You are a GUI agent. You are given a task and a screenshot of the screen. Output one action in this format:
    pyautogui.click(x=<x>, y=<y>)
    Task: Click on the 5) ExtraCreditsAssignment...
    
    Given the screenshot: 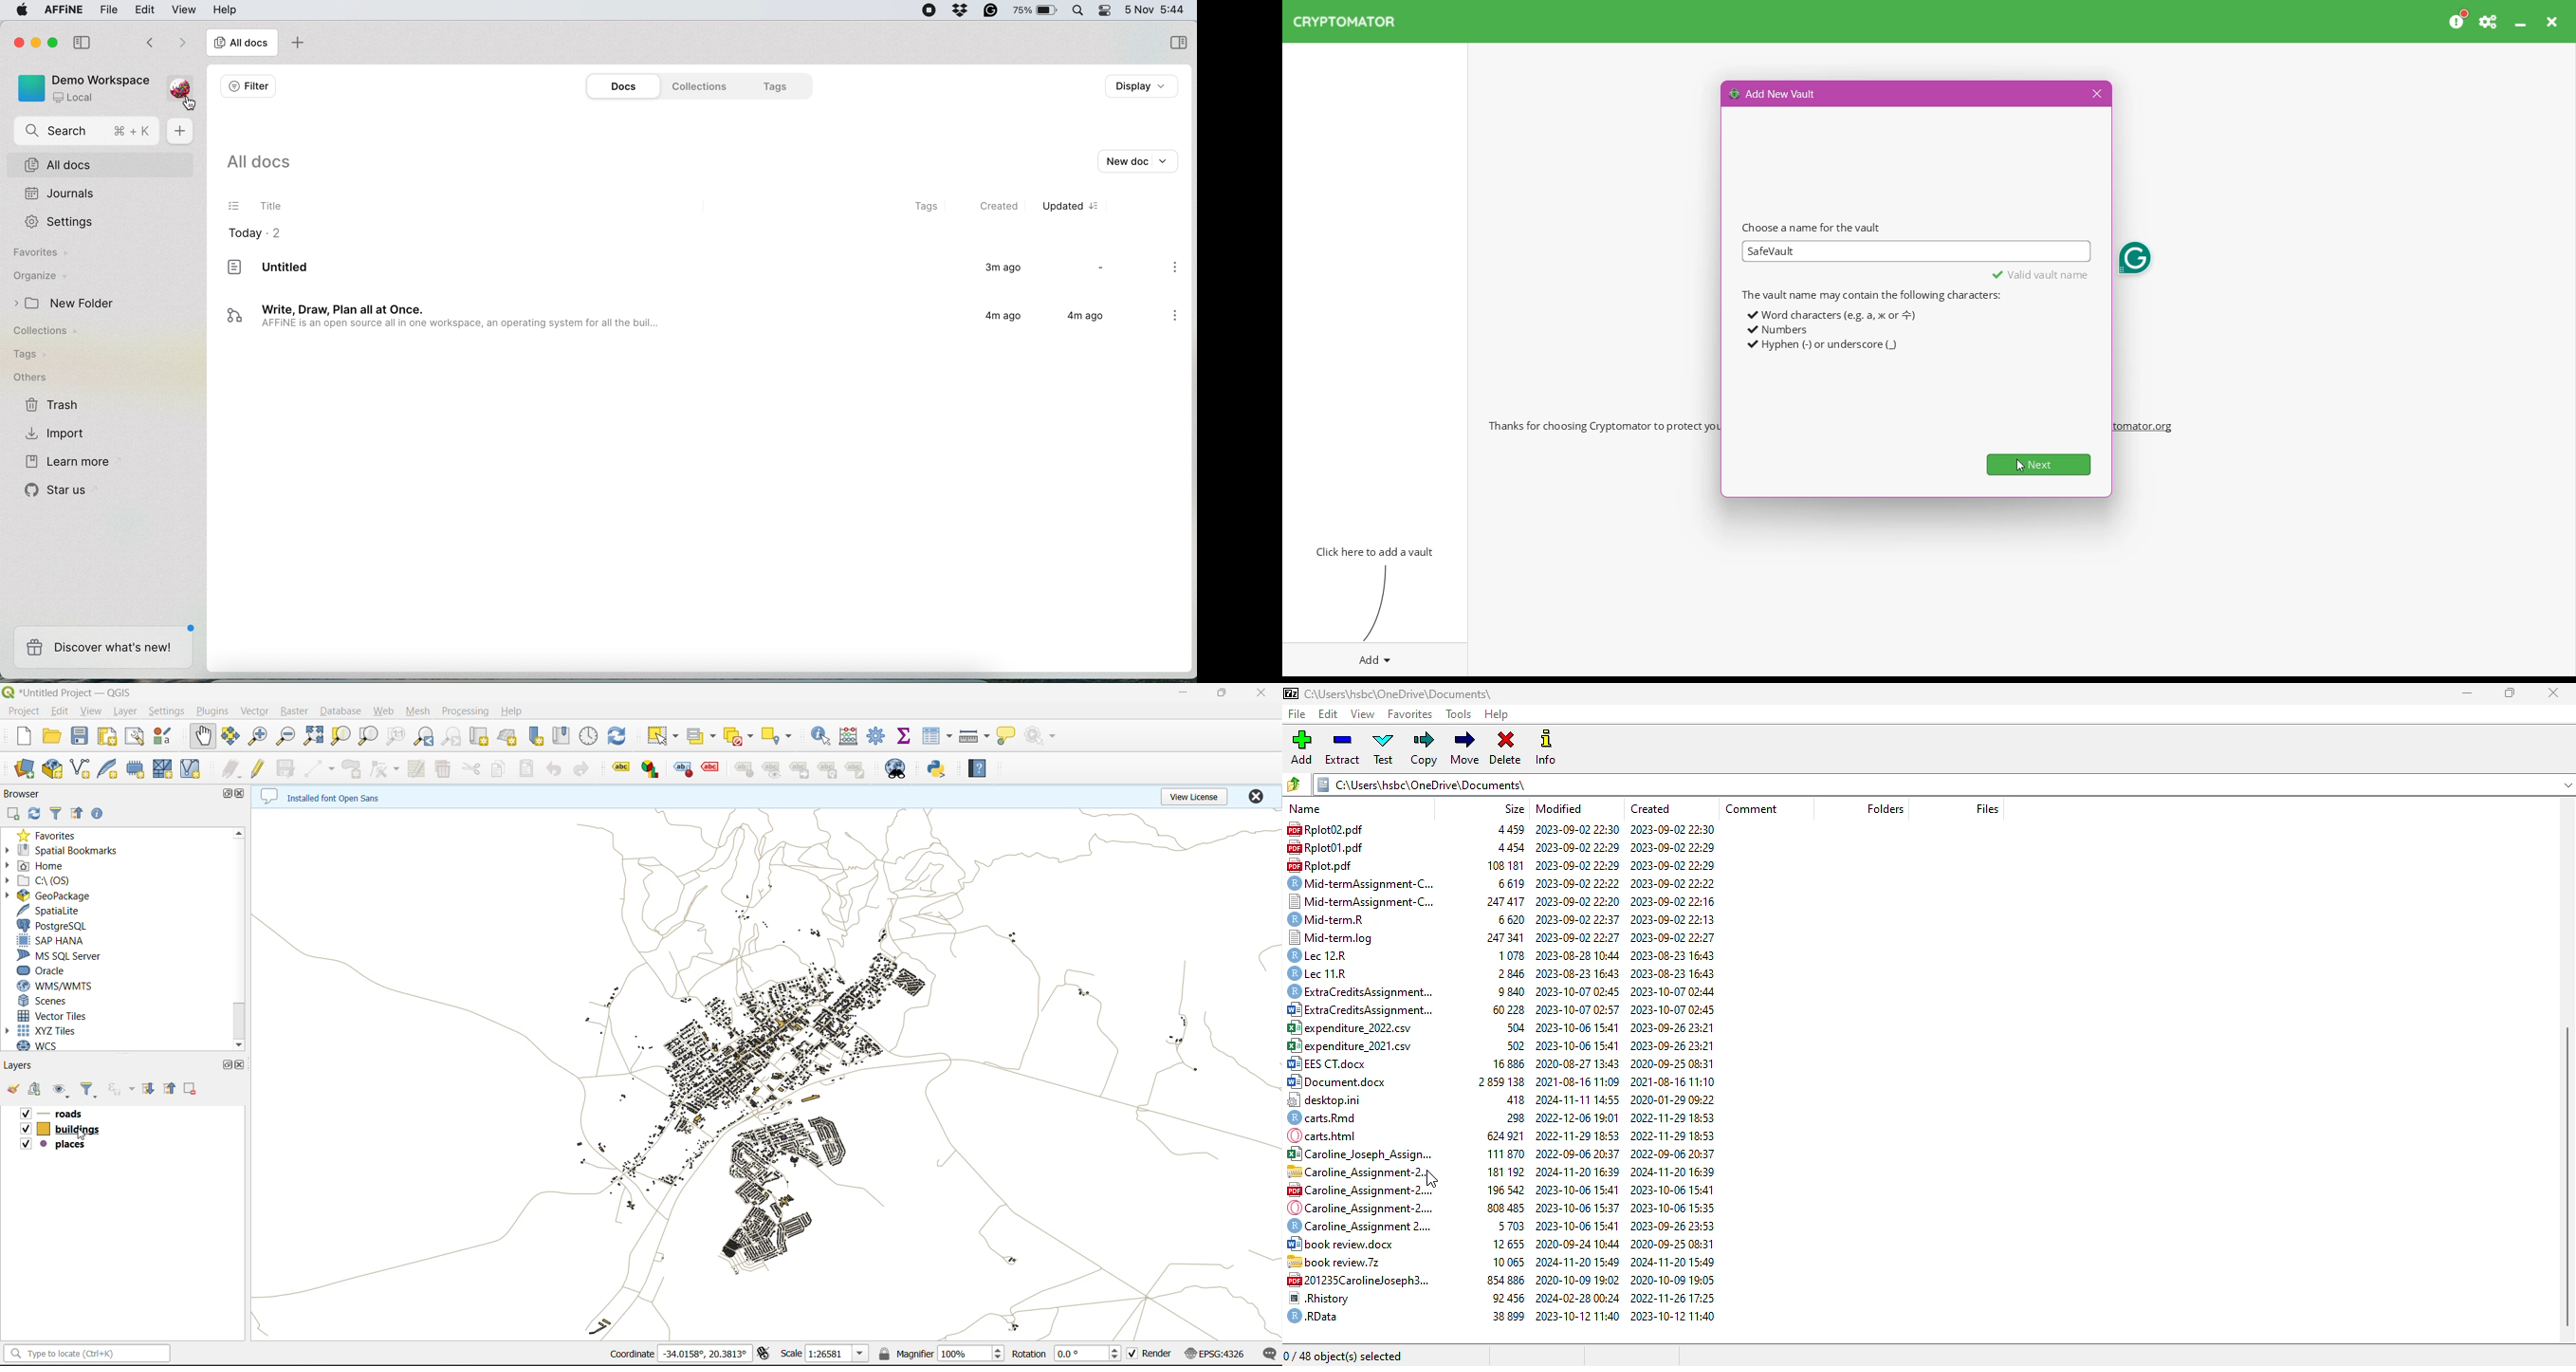 What is the action you would take?
    pyautogui.click(x=1358, y=1009)
    